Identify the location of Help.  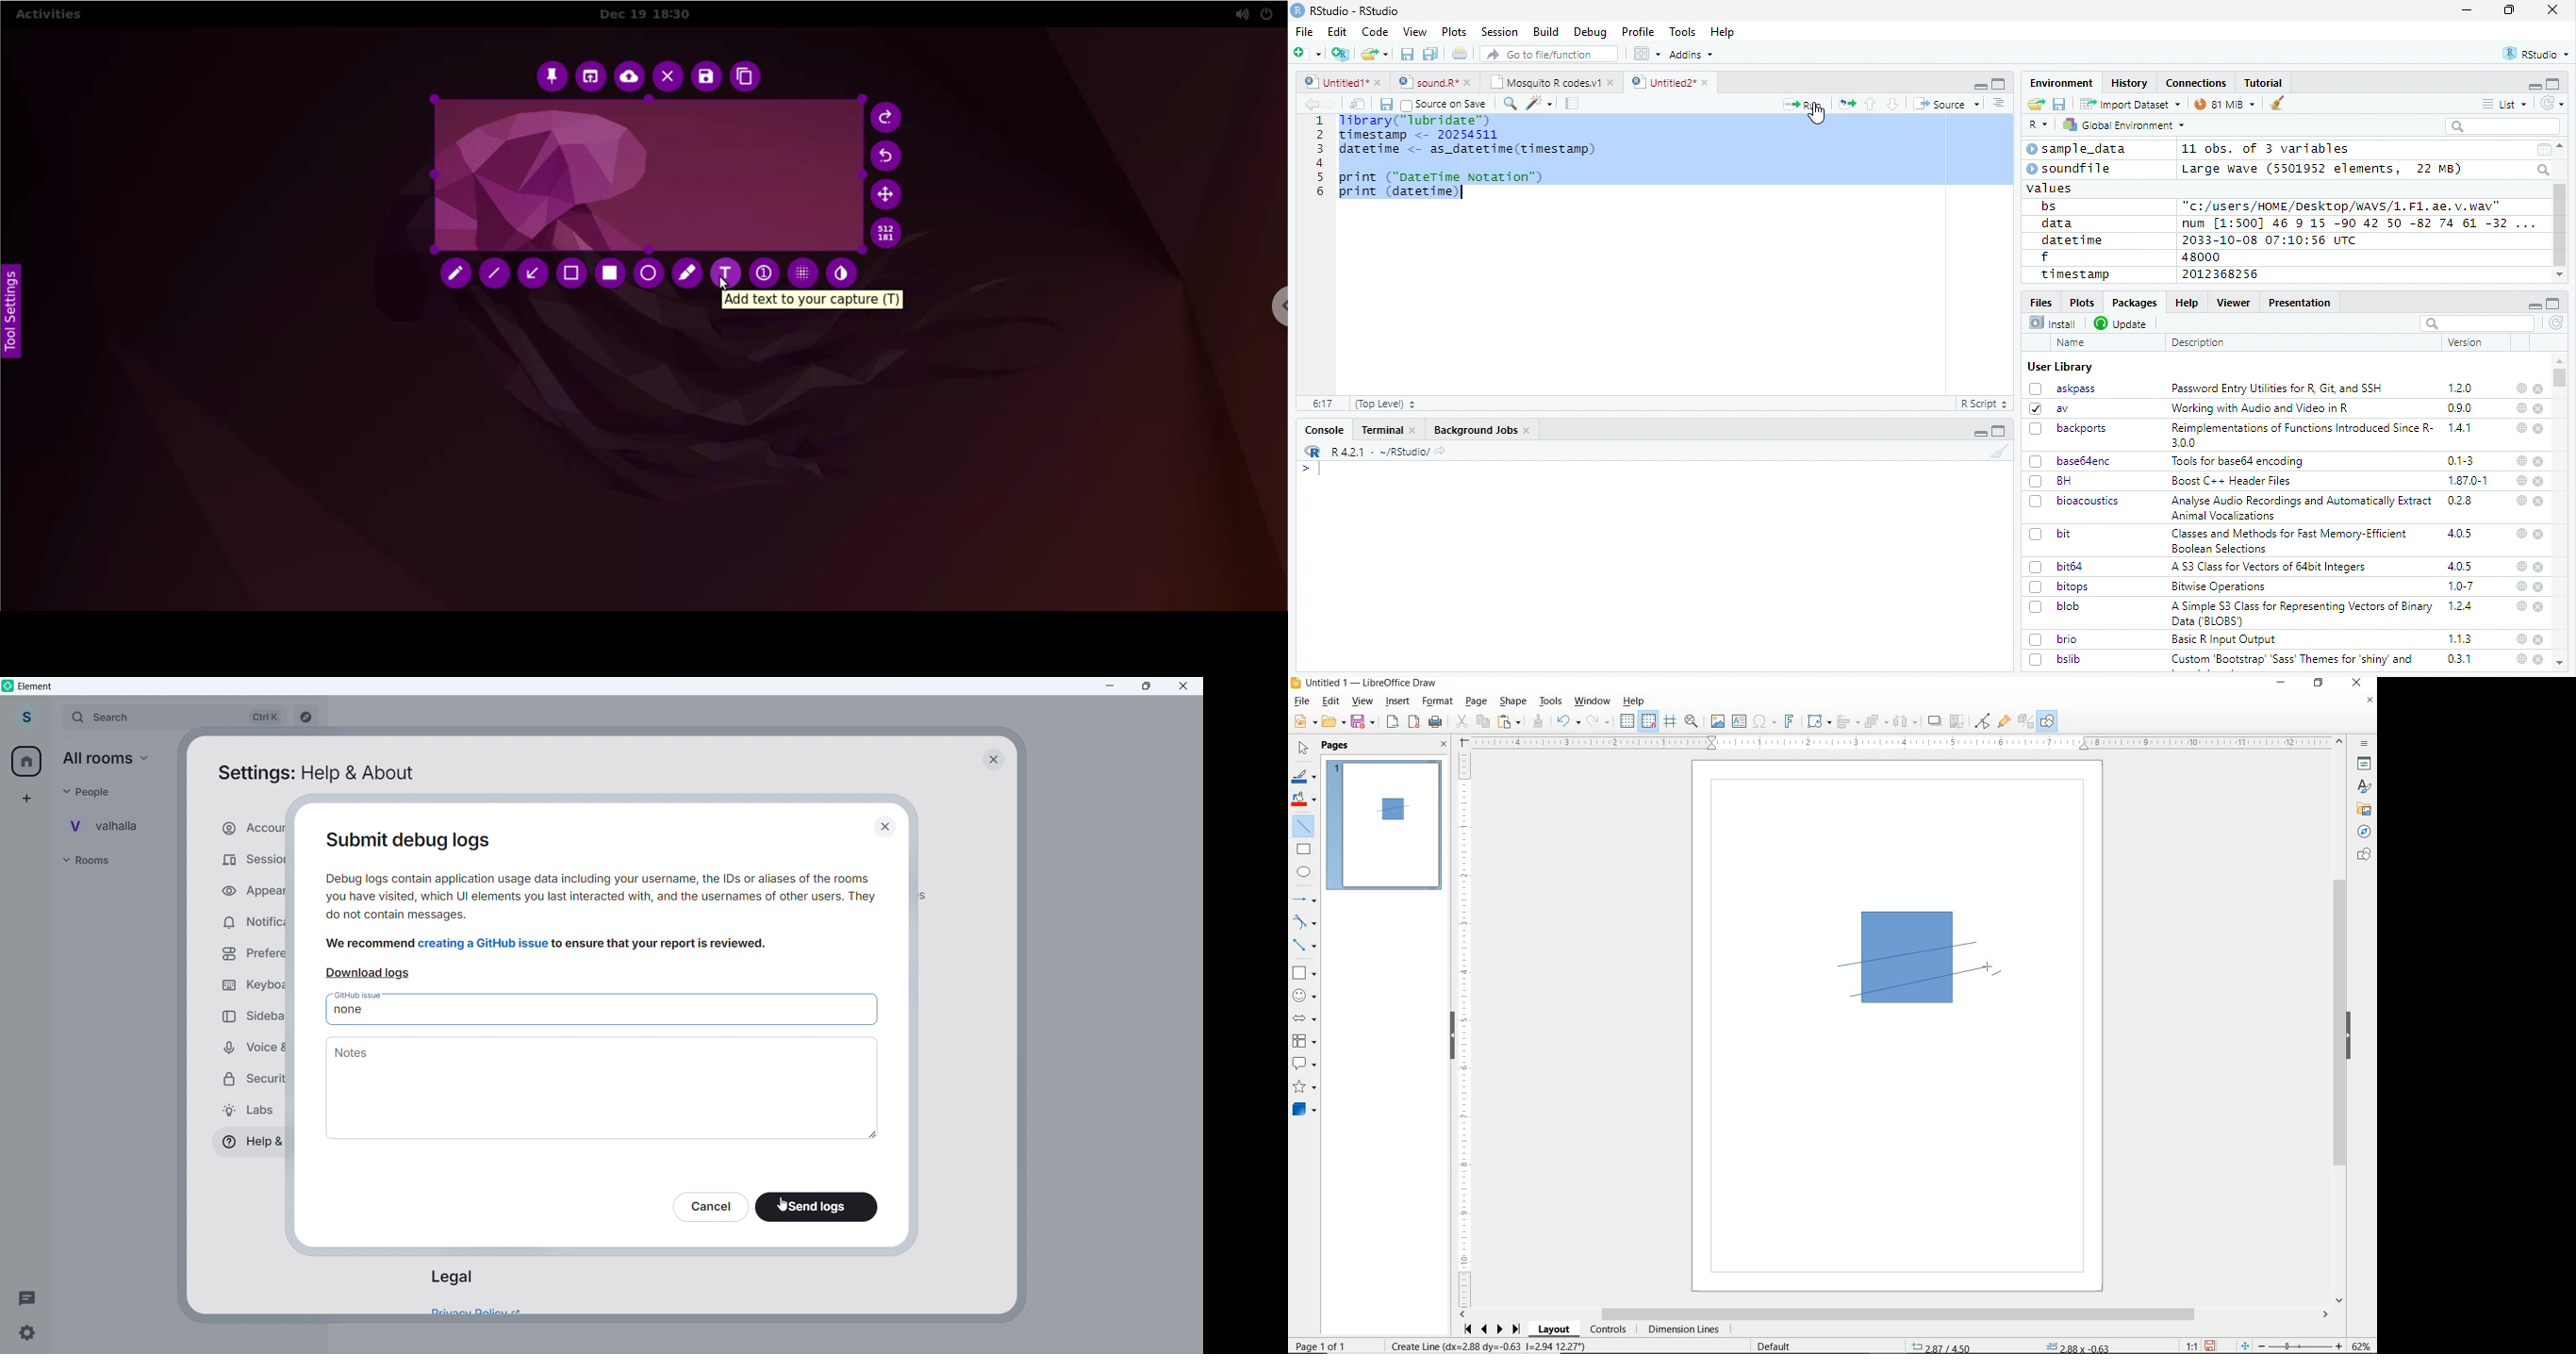
(1723, 33).